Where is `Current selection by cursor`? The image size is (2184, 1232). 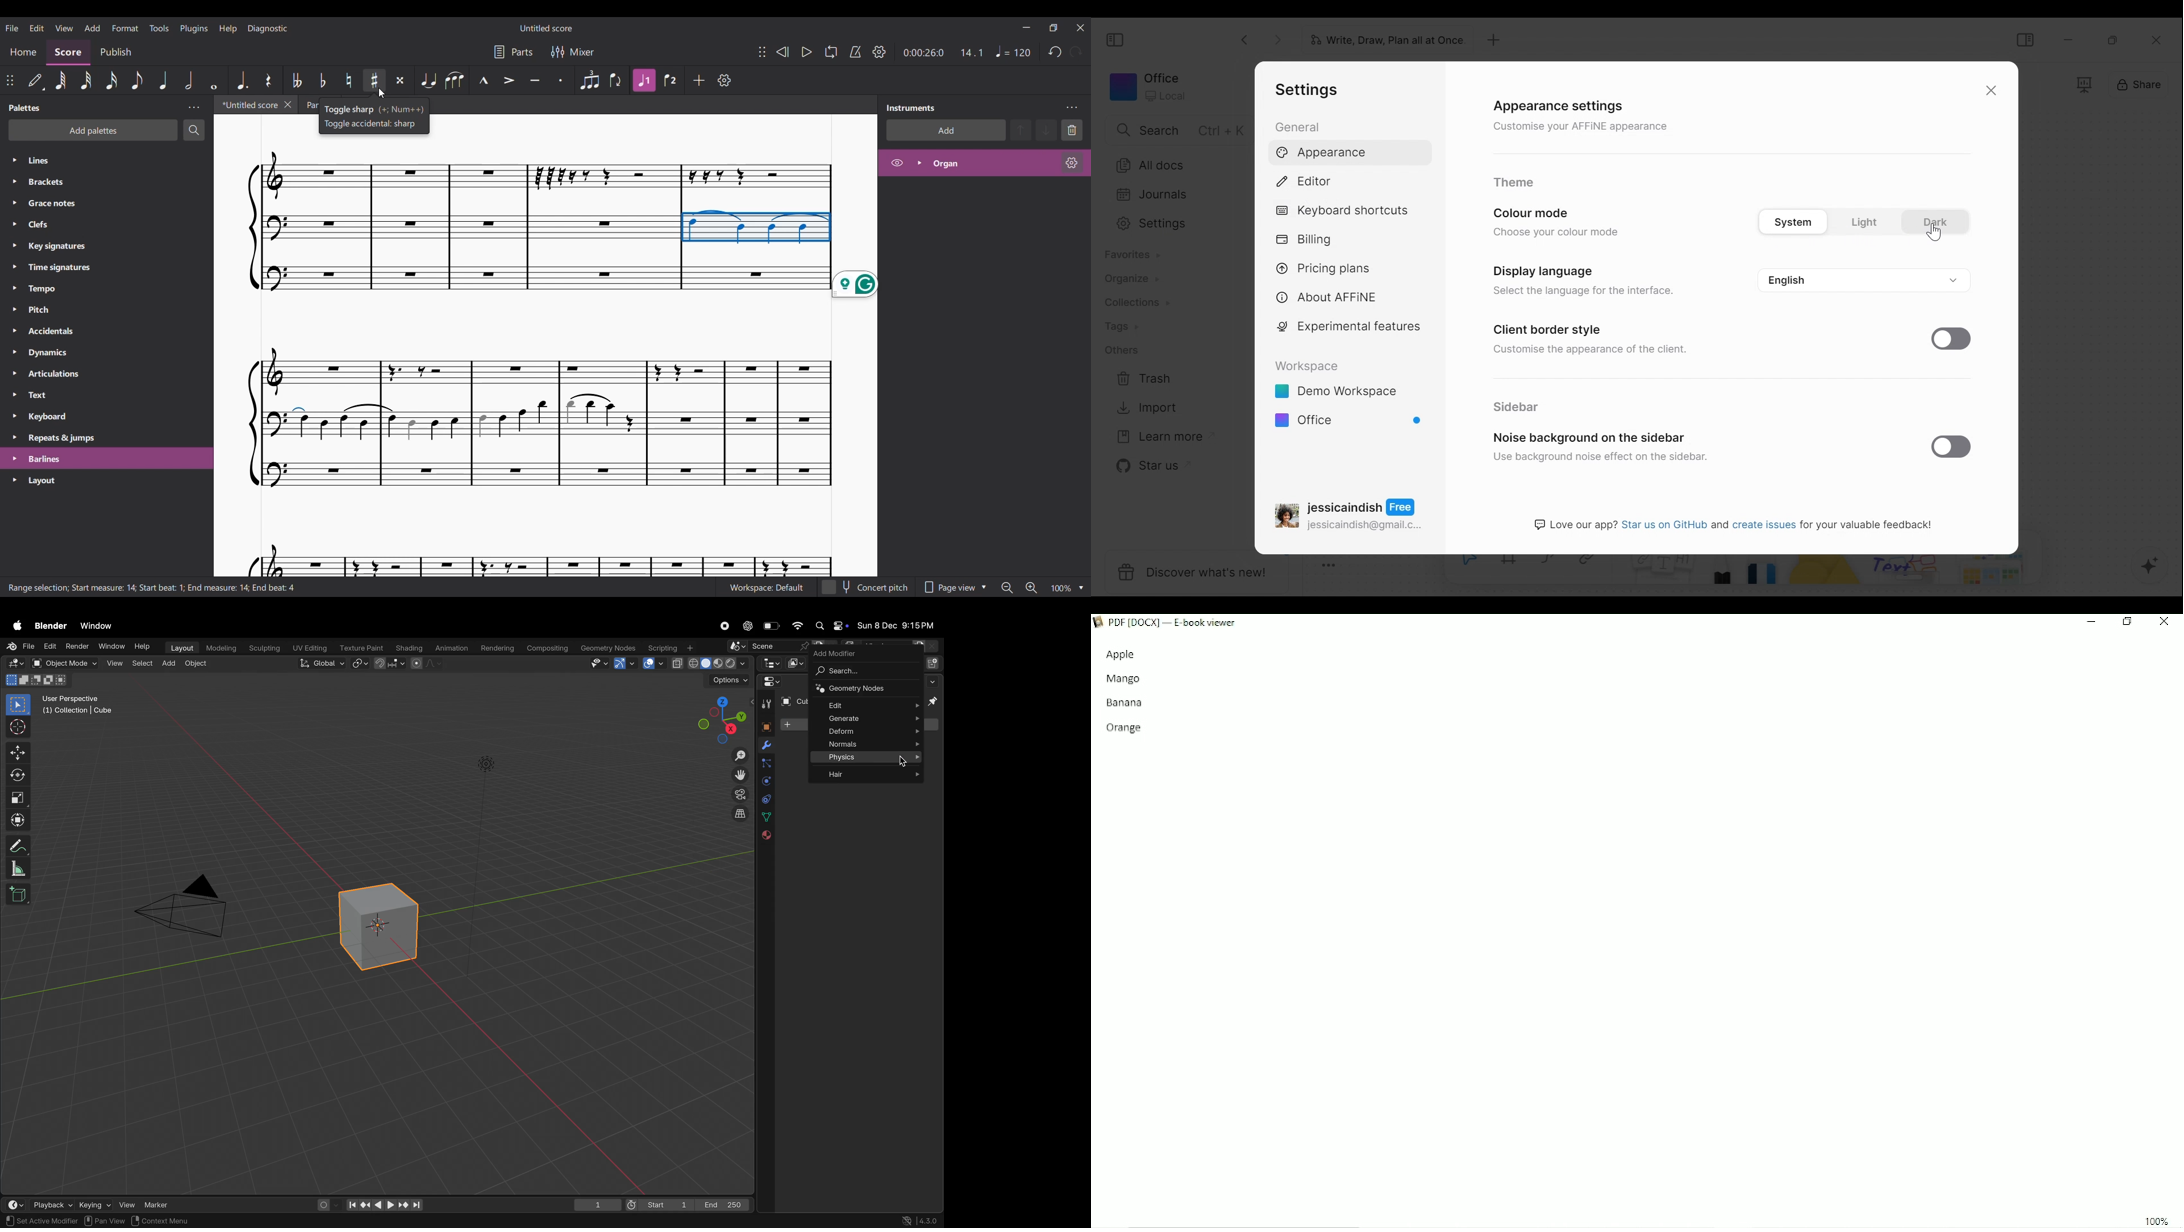 Current selection by cursor is located at coordinates (757, 226).